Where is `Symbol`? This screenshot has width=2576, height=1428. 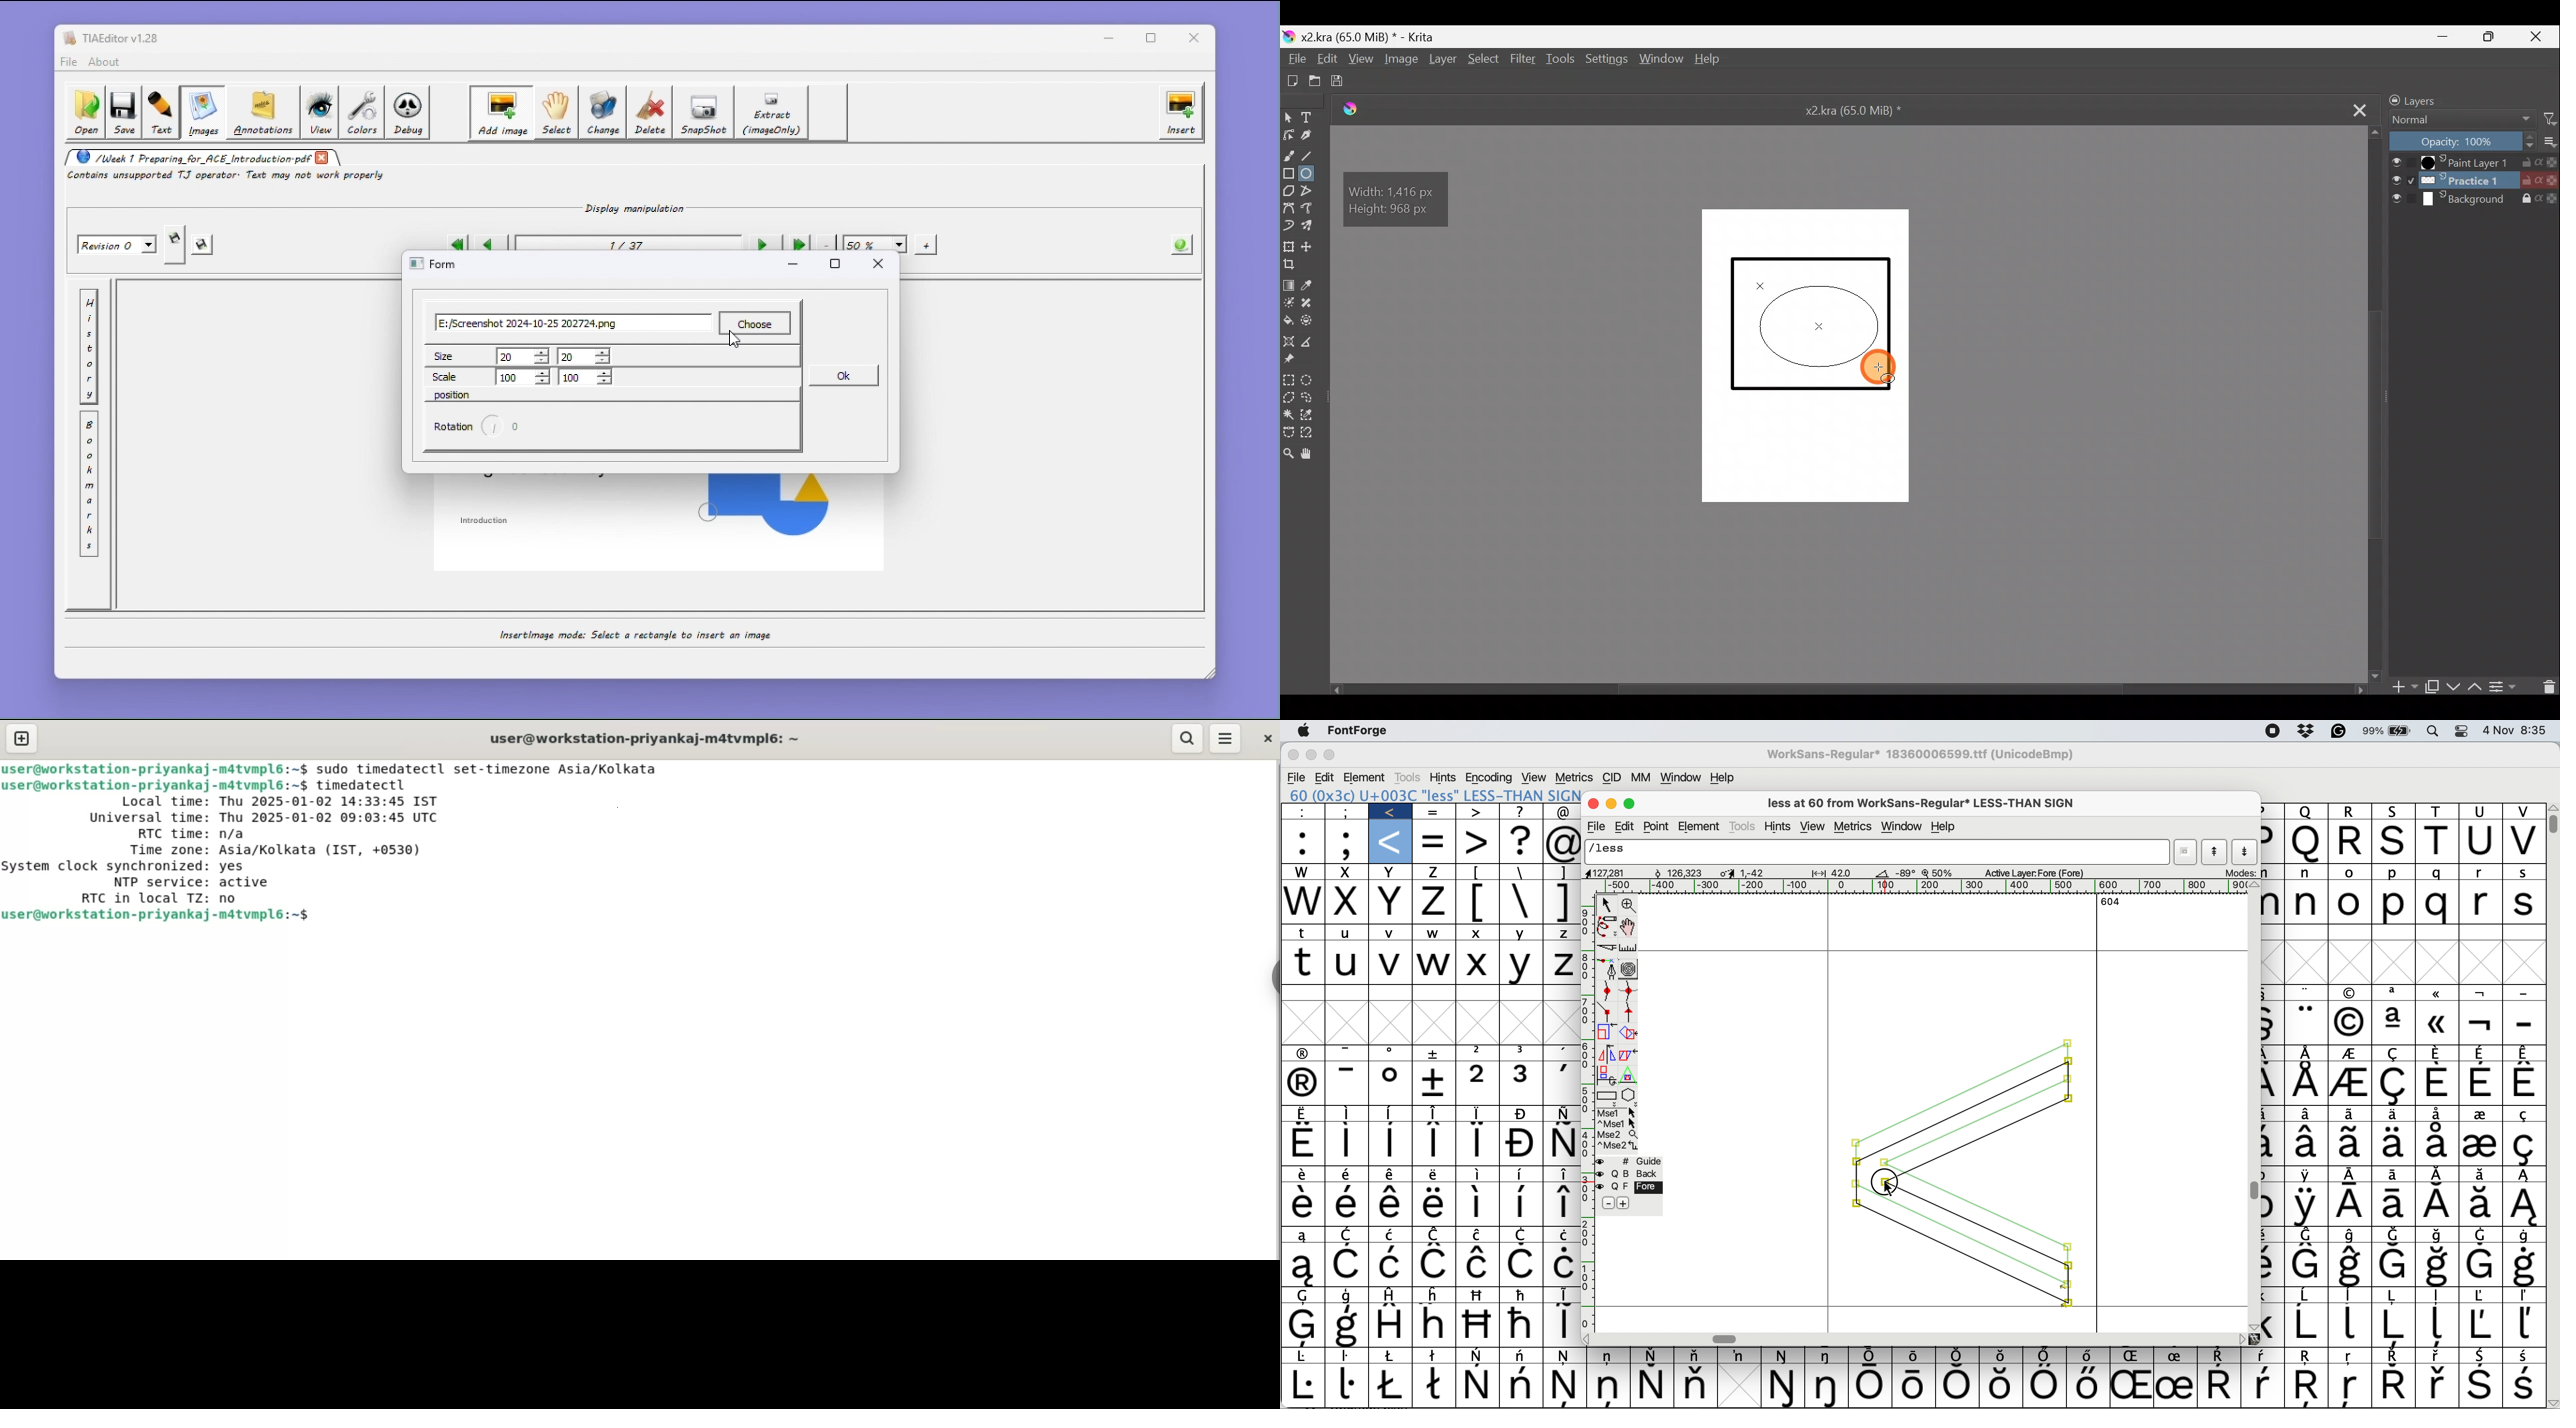 Symbol is located at coordinates (2175, 1356).